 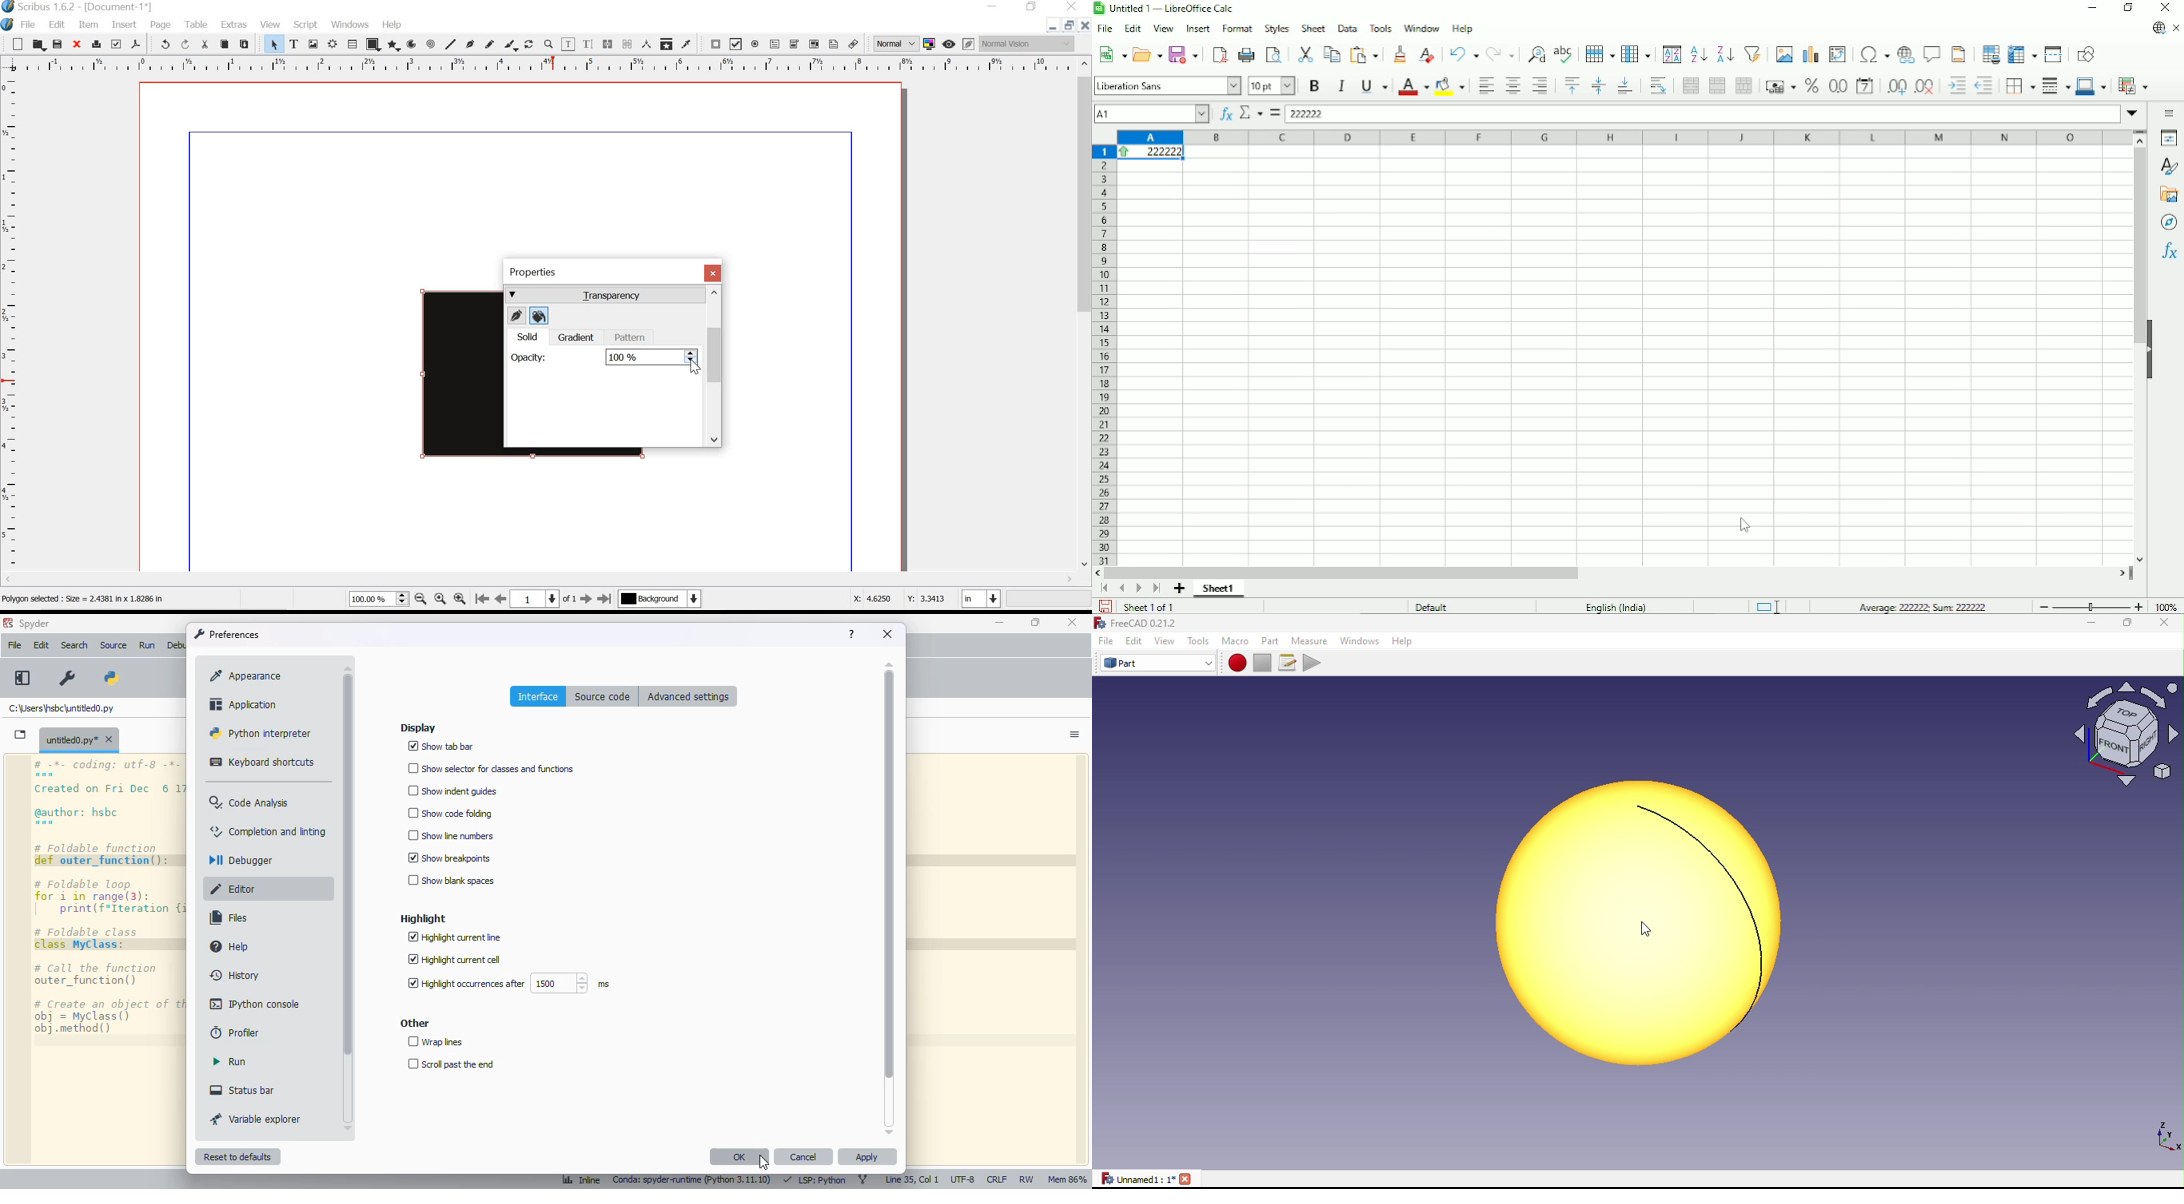 What do you see at coordinates (2169, 194) in the screenshot?
I see `Gallery` at bounding box center [2169, 194].